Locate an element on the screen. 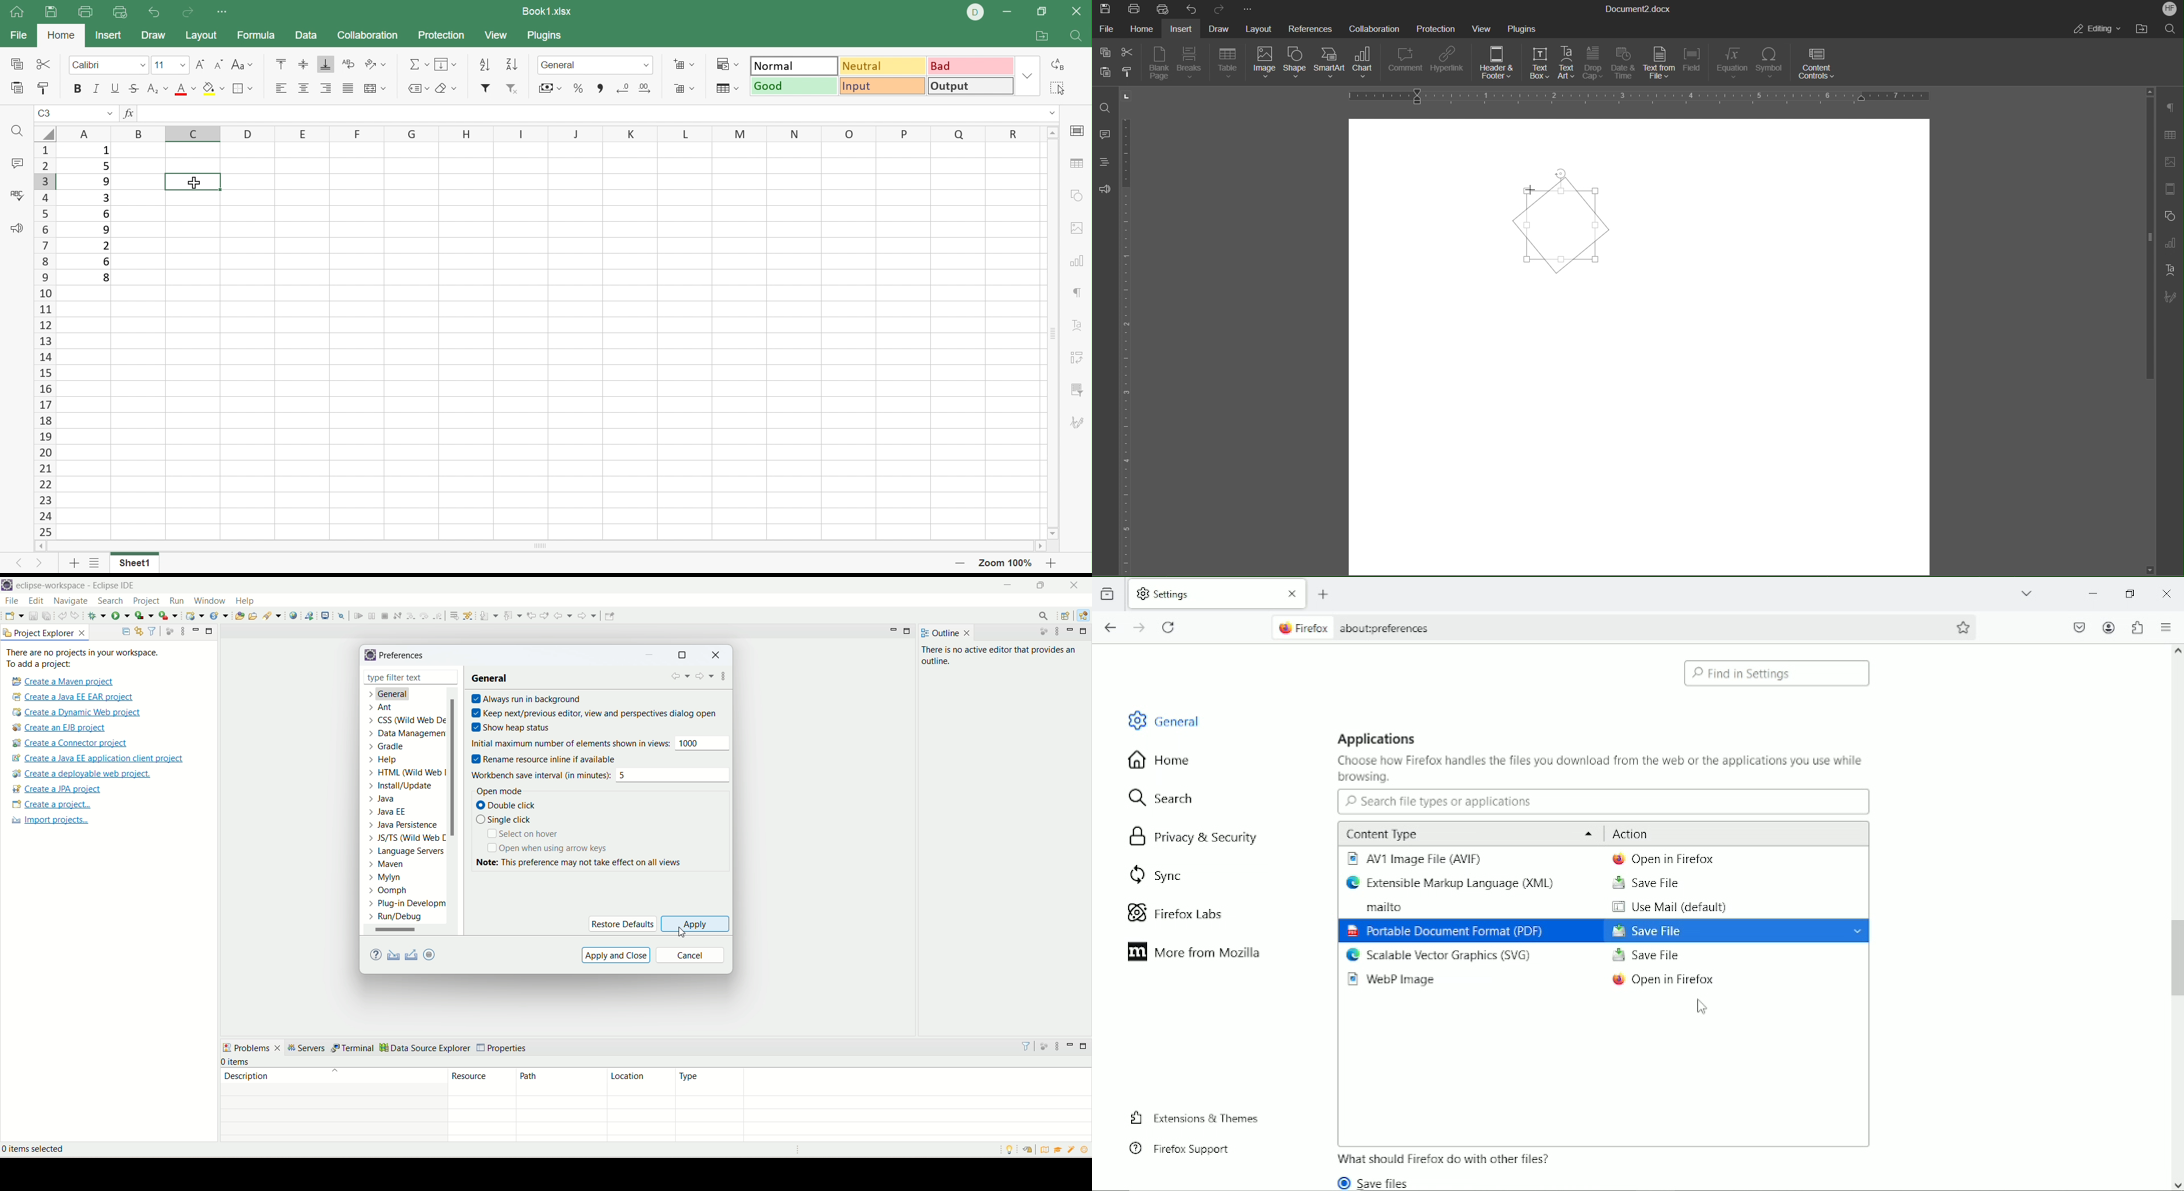 This screenshot has height=1204, width=2184. open web service is located at coordinates (293, 616).